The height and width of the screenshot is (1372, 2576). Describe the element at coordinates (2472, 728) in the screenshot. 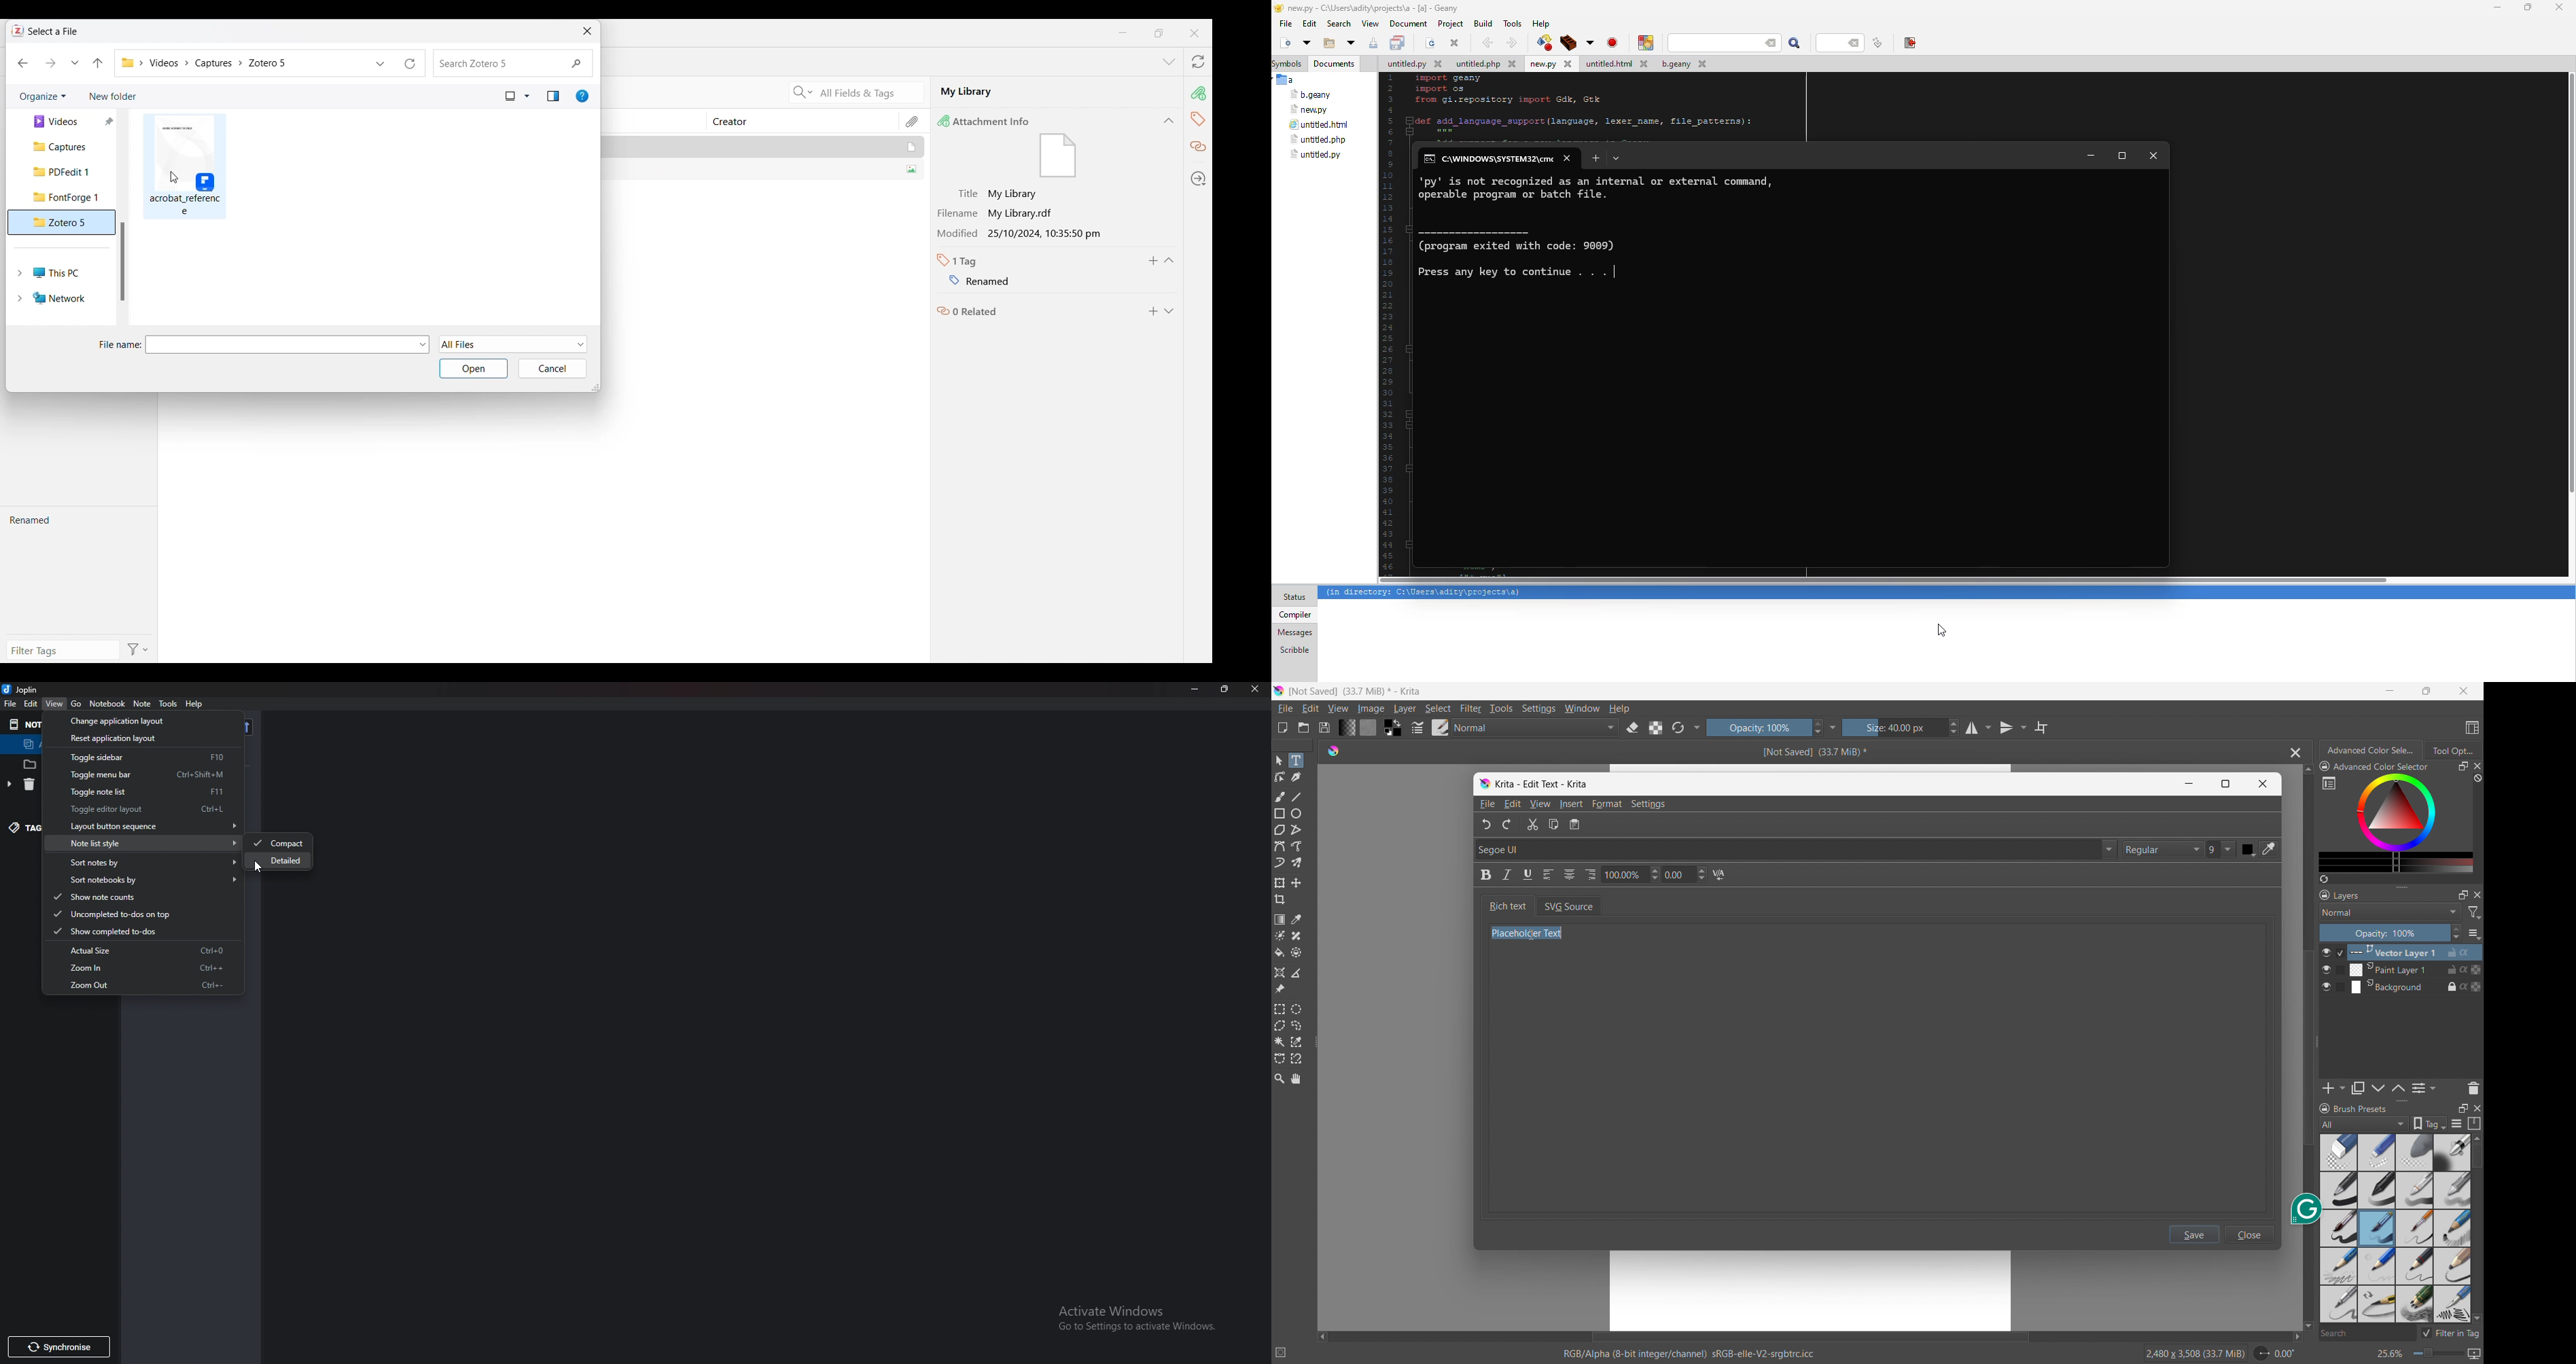

I see `choose workspace` at that location.